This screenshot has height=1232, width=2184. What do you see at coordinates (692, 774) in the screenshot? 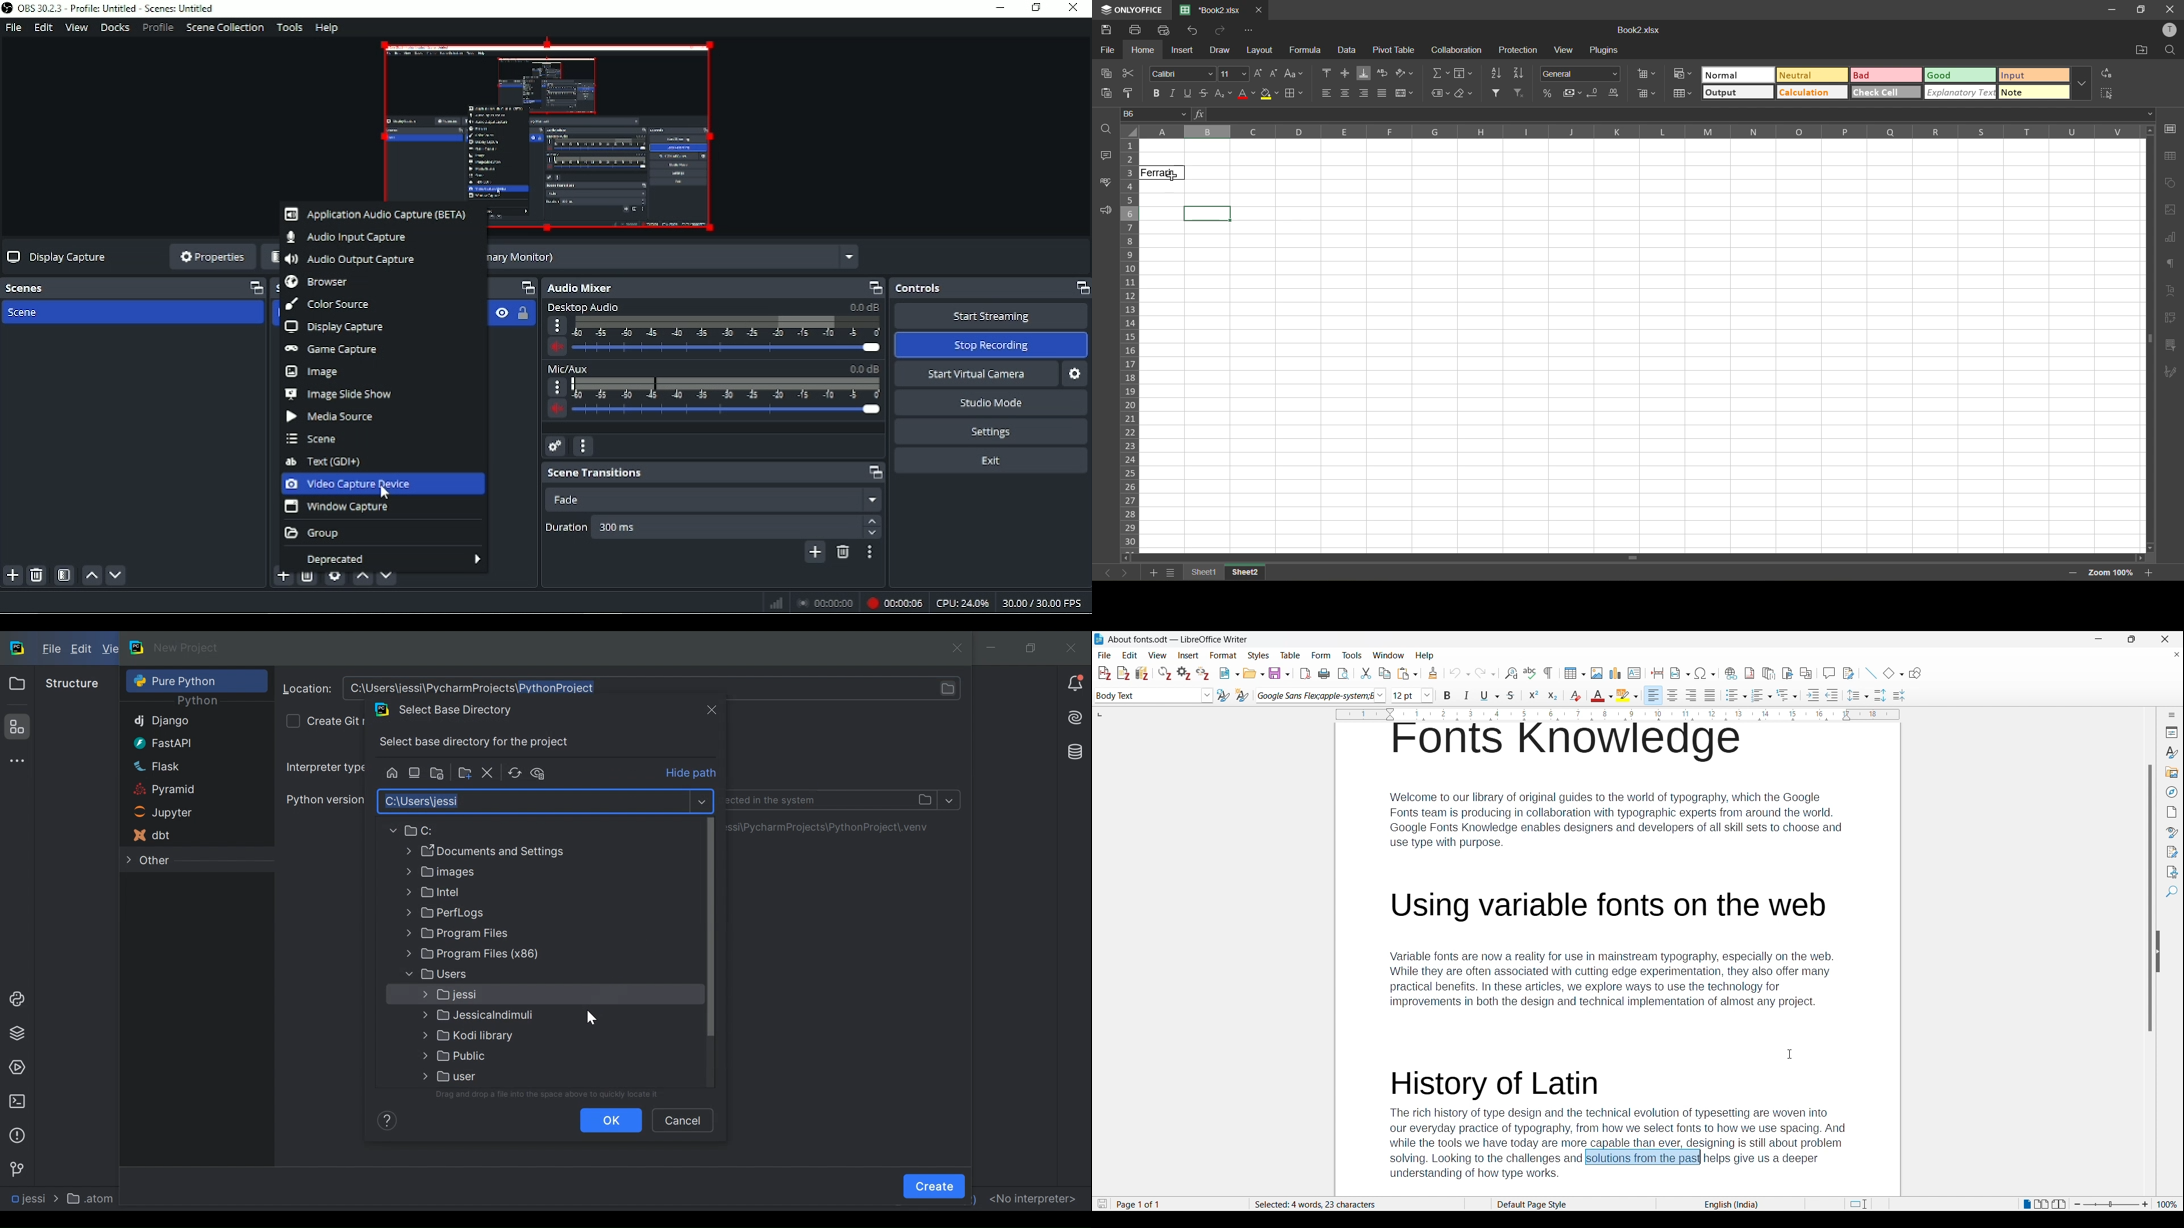
I see `Hide path` at bounding box center [692, 774].